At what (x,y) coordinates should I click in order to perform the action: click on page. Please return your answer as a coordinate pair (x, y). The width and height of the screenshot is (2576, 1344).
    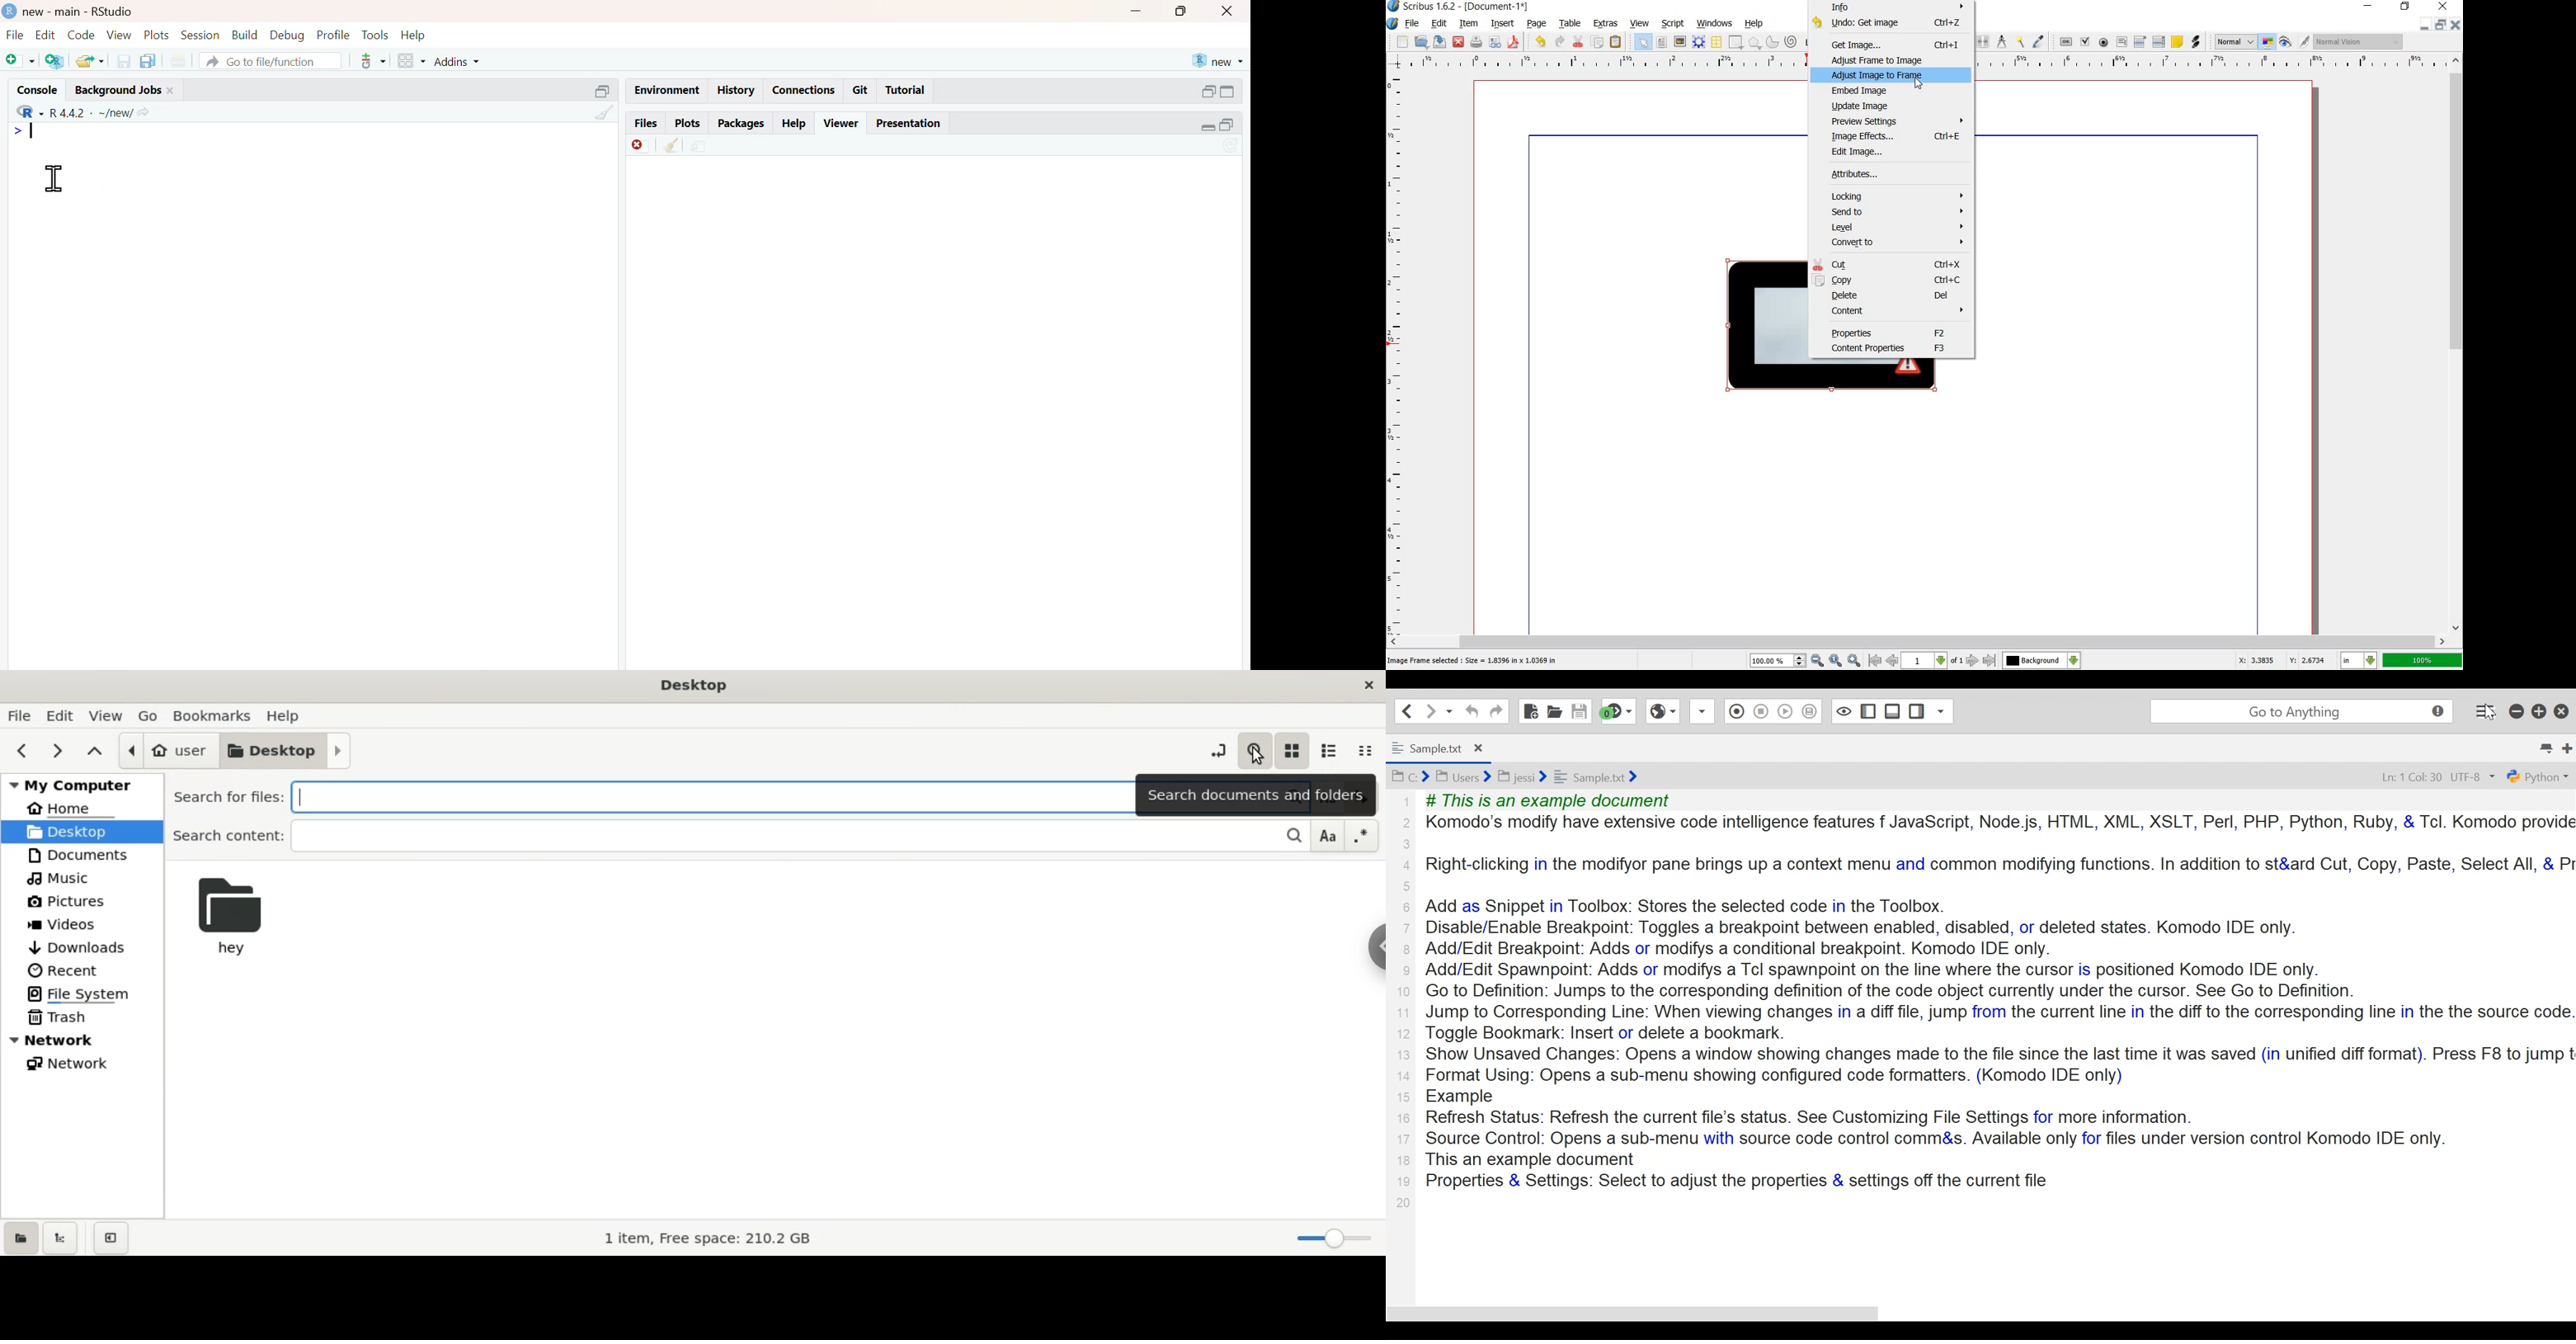
    Looking at the image, I should click on (1536, 24).